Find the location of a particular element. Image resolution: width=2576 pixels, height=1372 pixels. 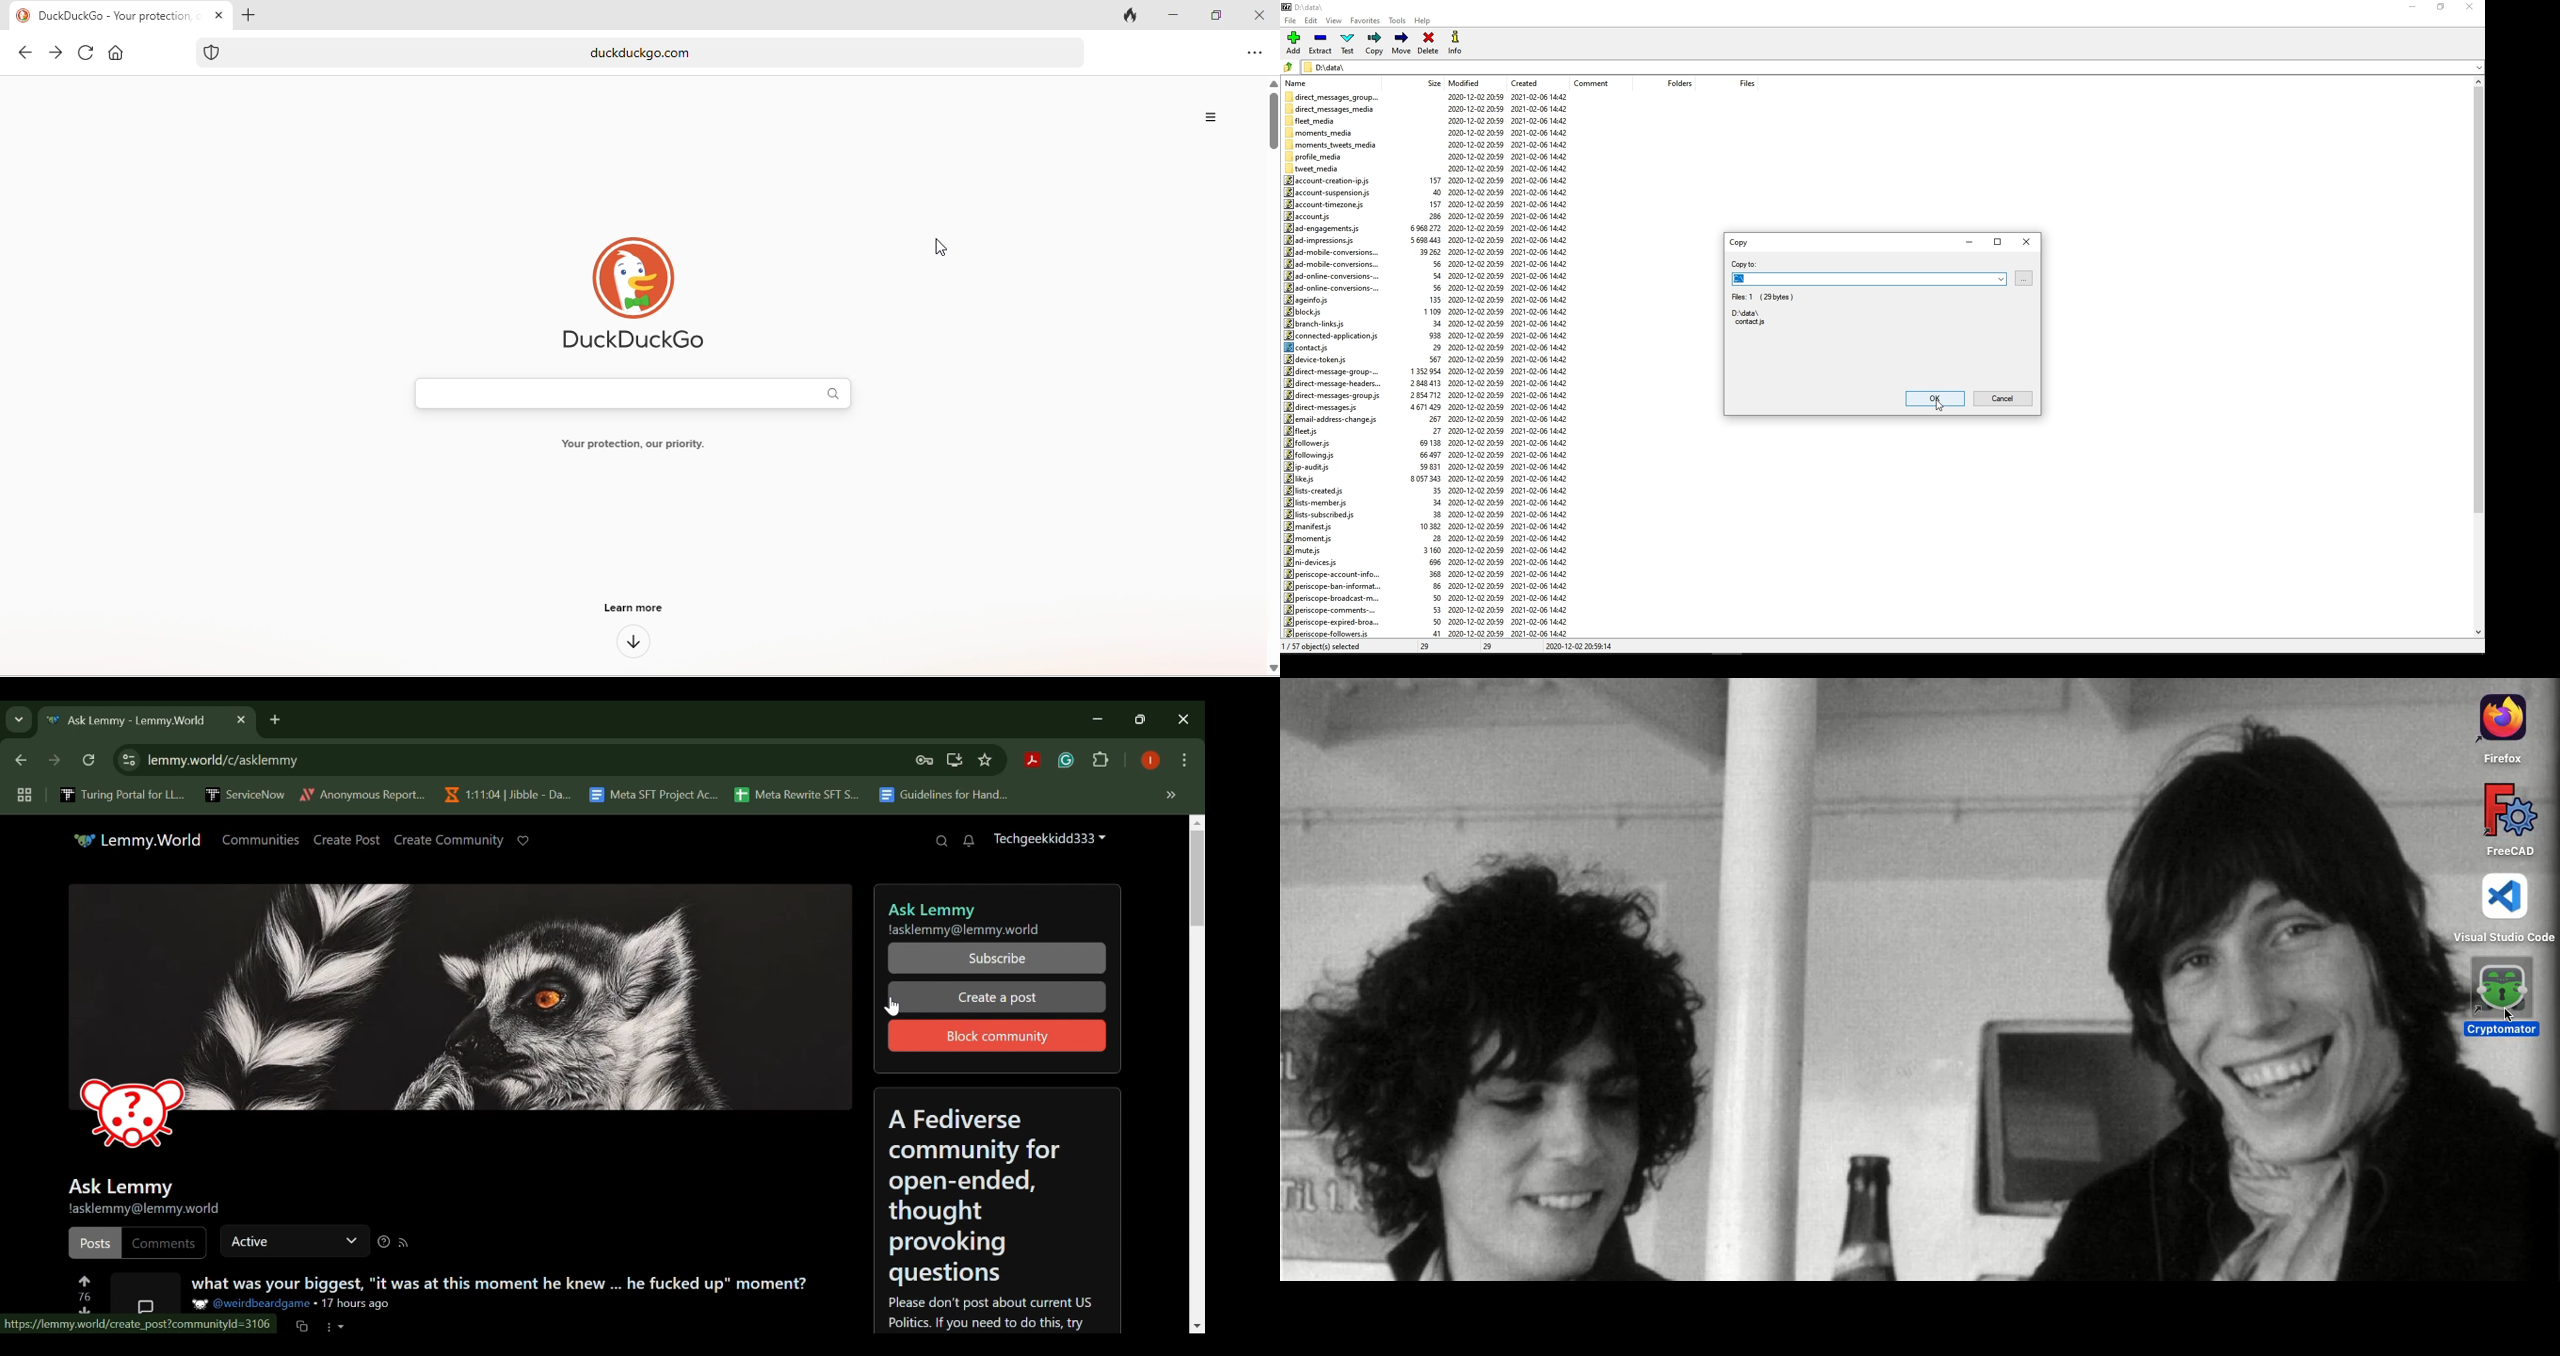

ad-engagements.js is located at coordinates (1321, 228).